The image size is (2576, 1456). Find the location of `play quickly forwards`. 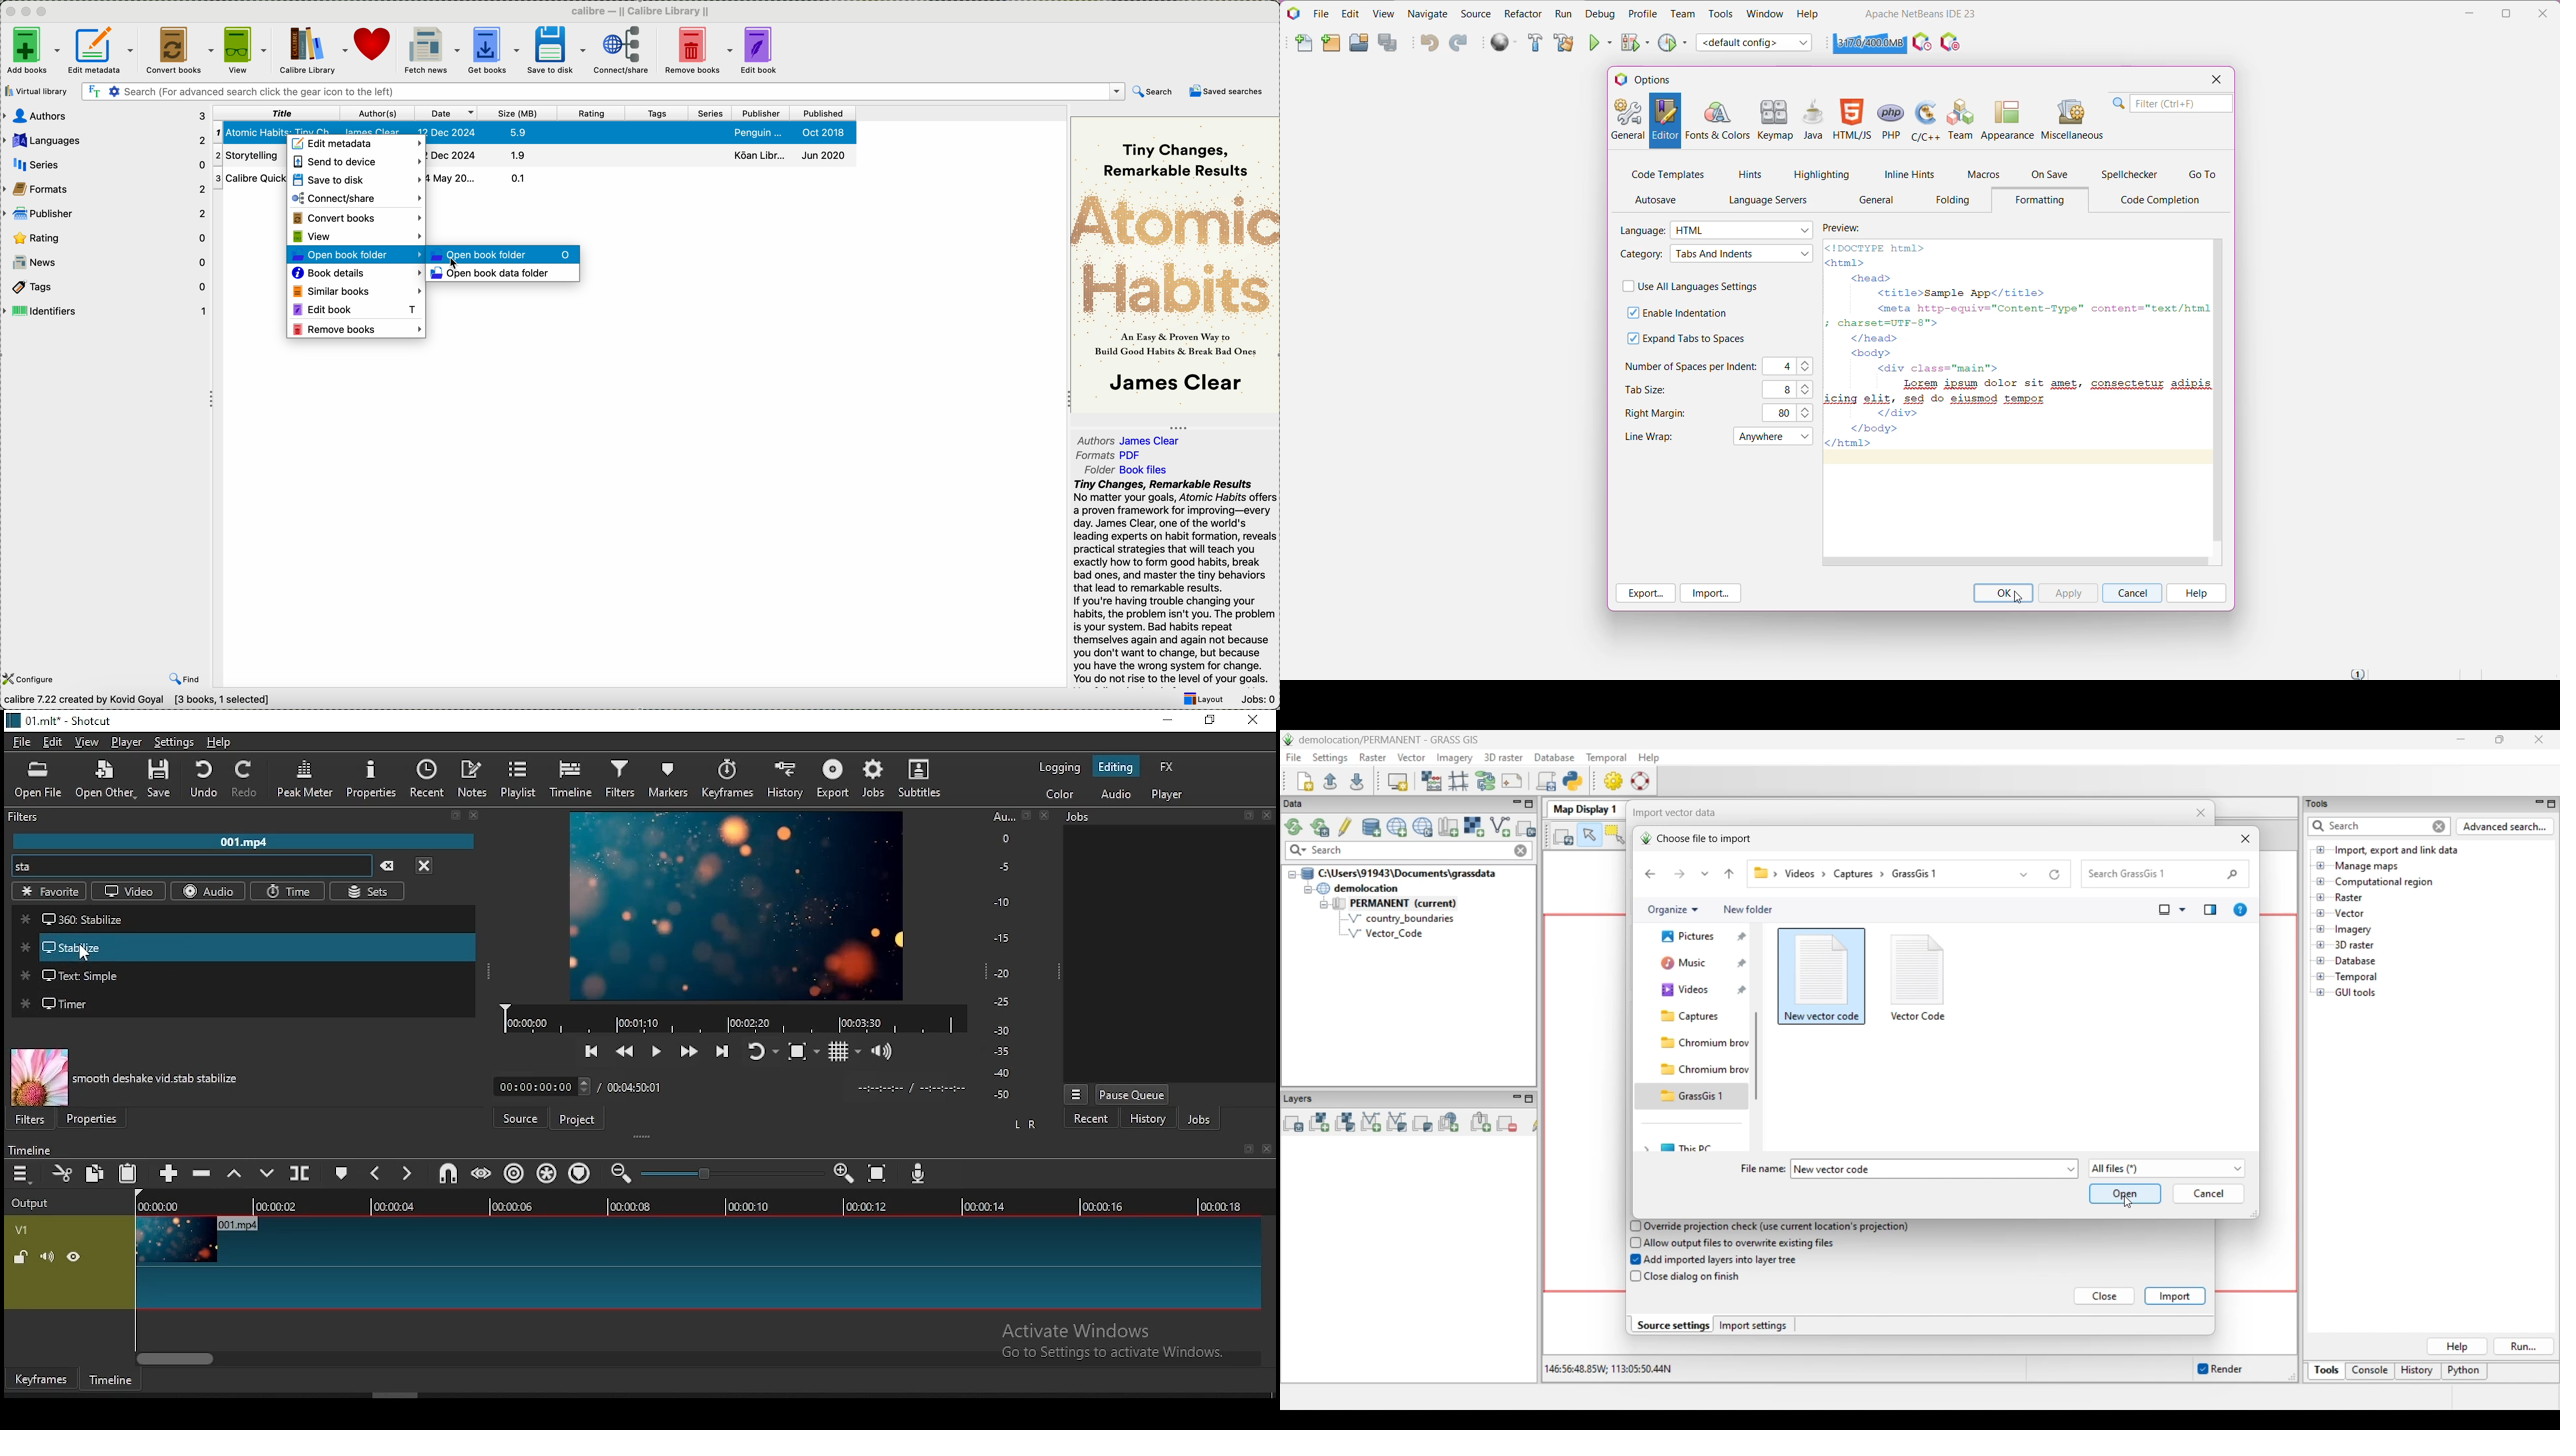

play quickly forwards is located at coordinates (683, 1050).